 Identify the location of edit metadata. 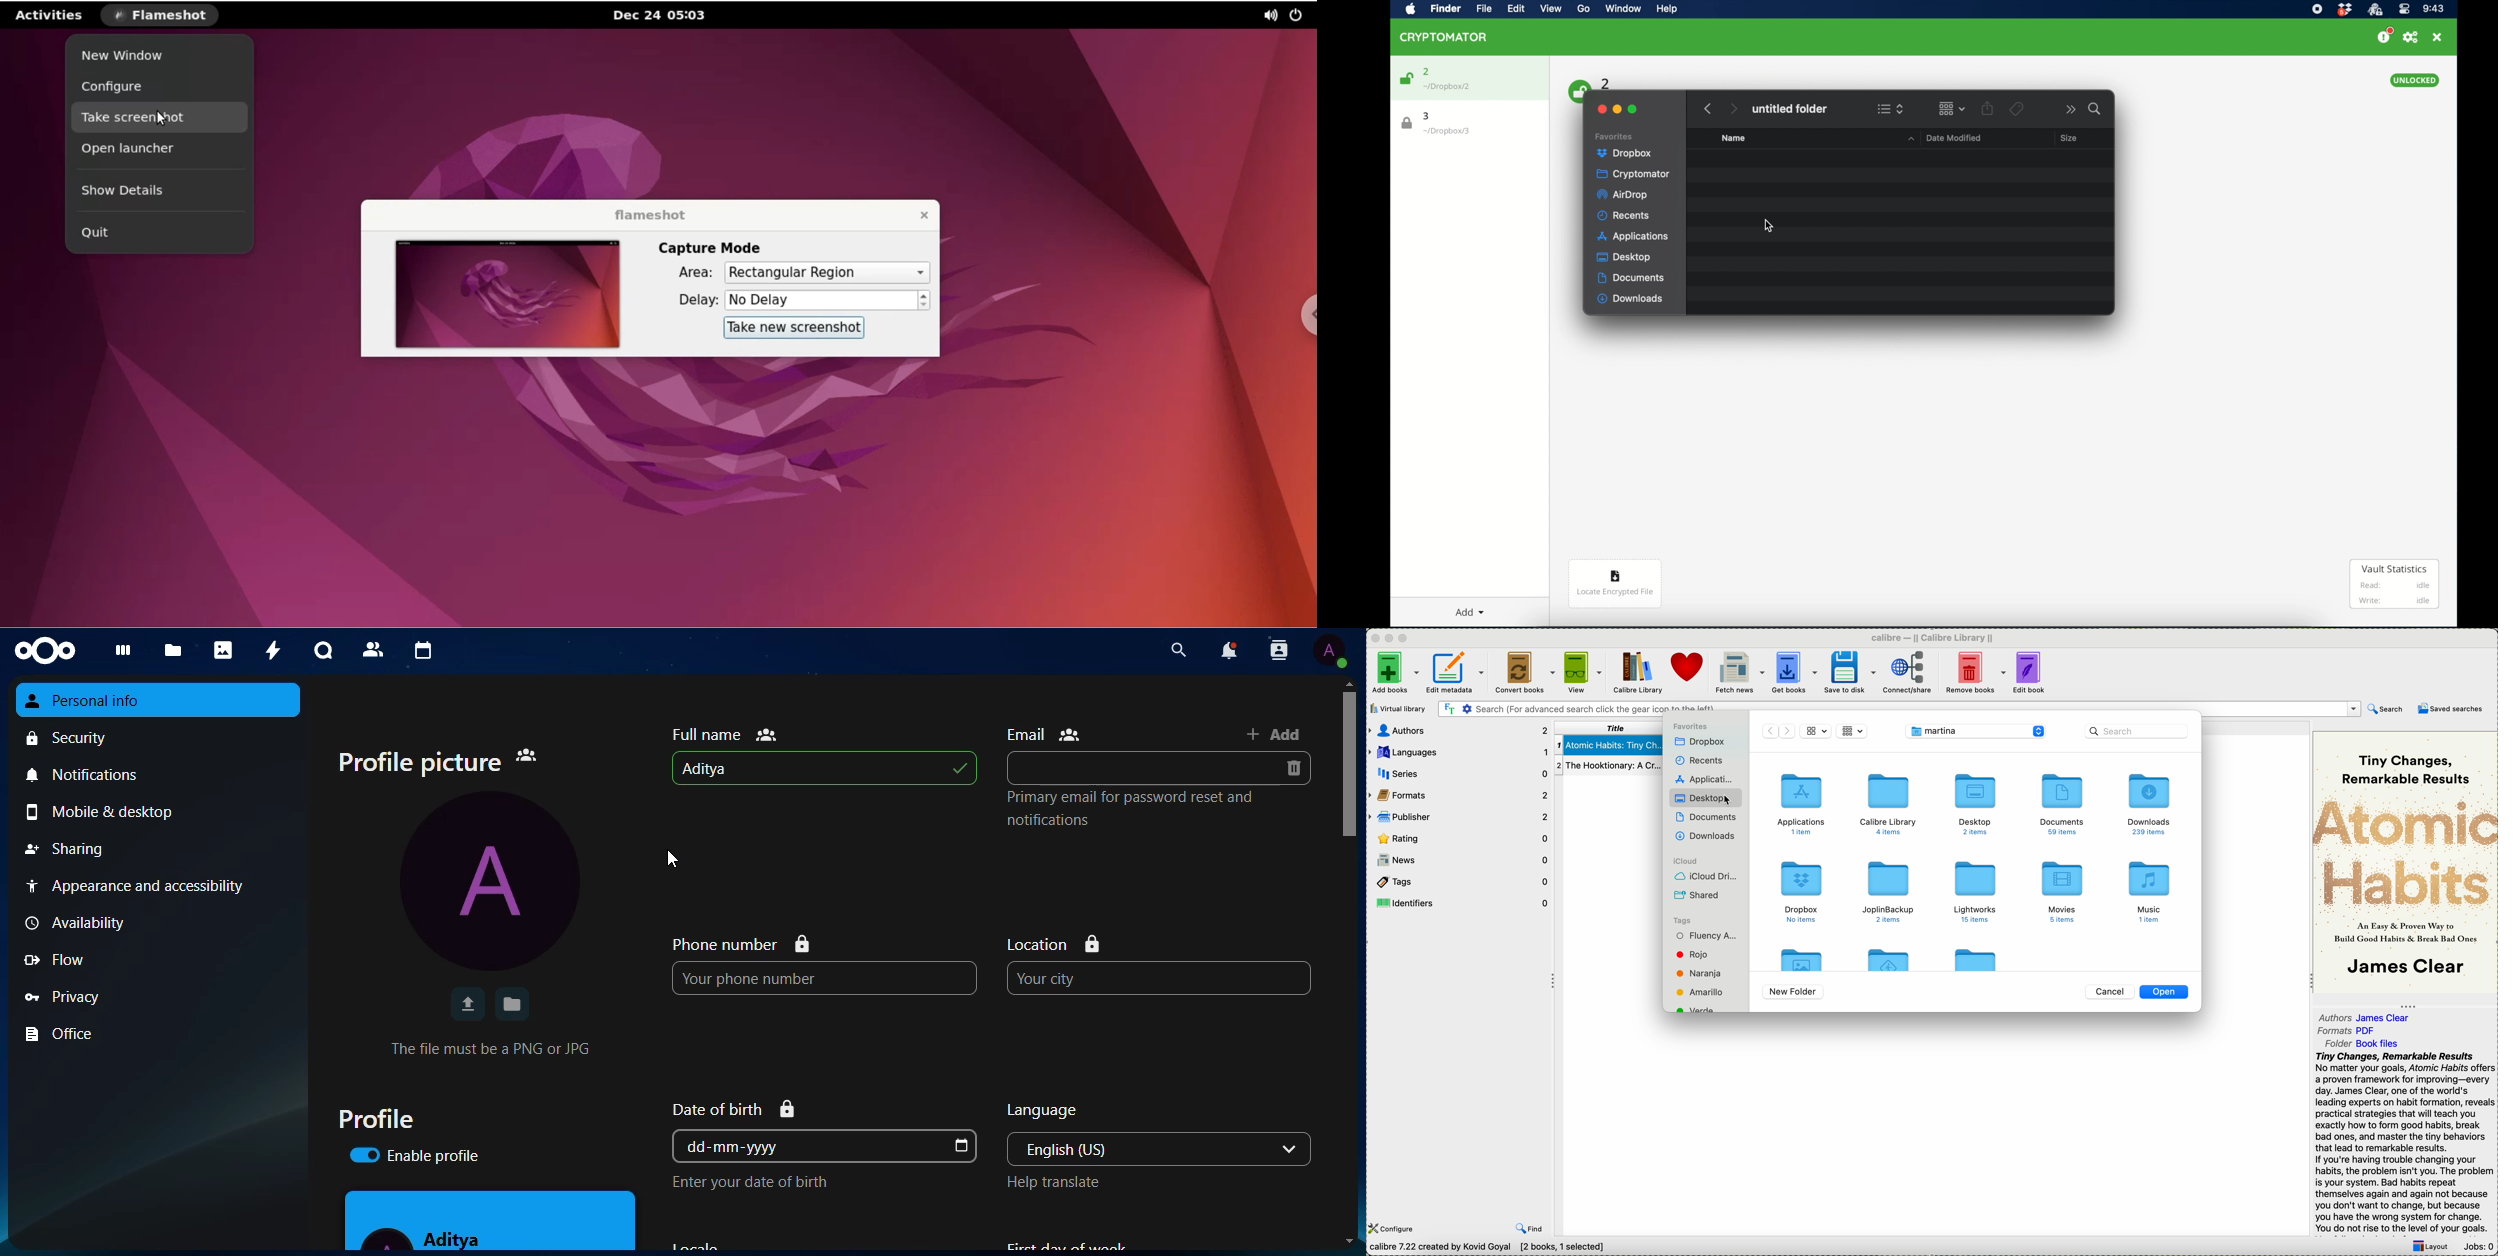
(1457, 671).